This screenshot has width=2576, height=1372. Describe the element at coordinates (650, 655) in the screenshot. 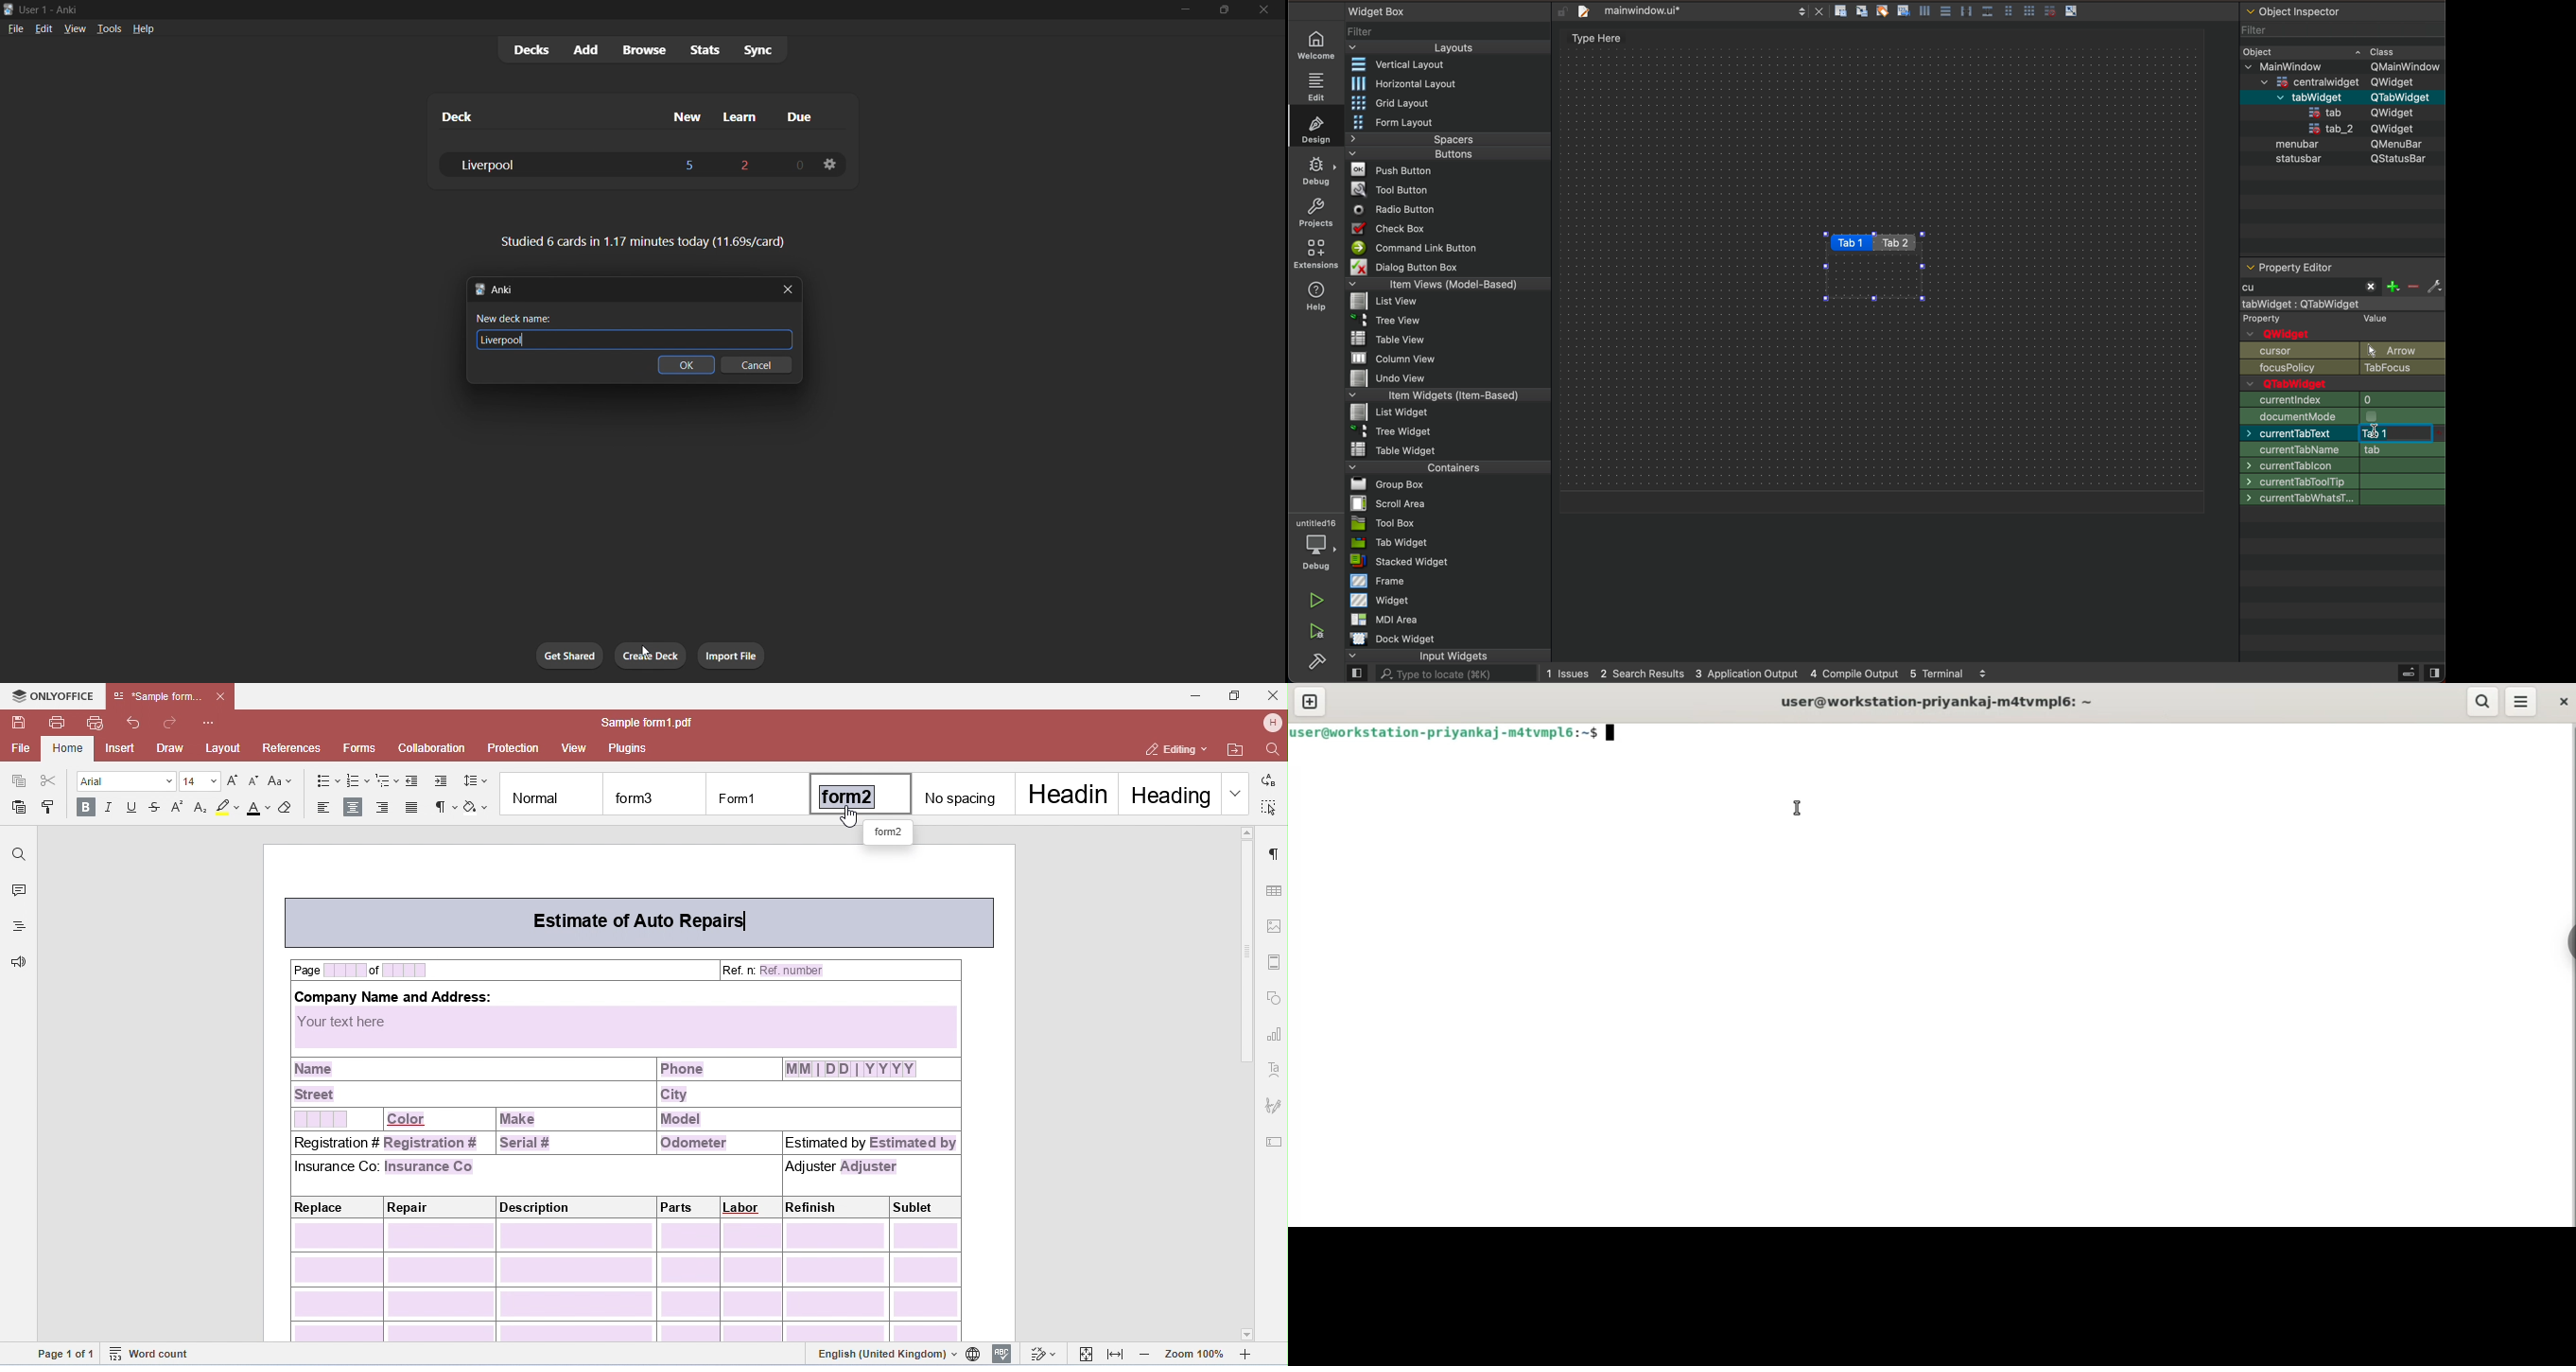

I see `create deck` at that location.